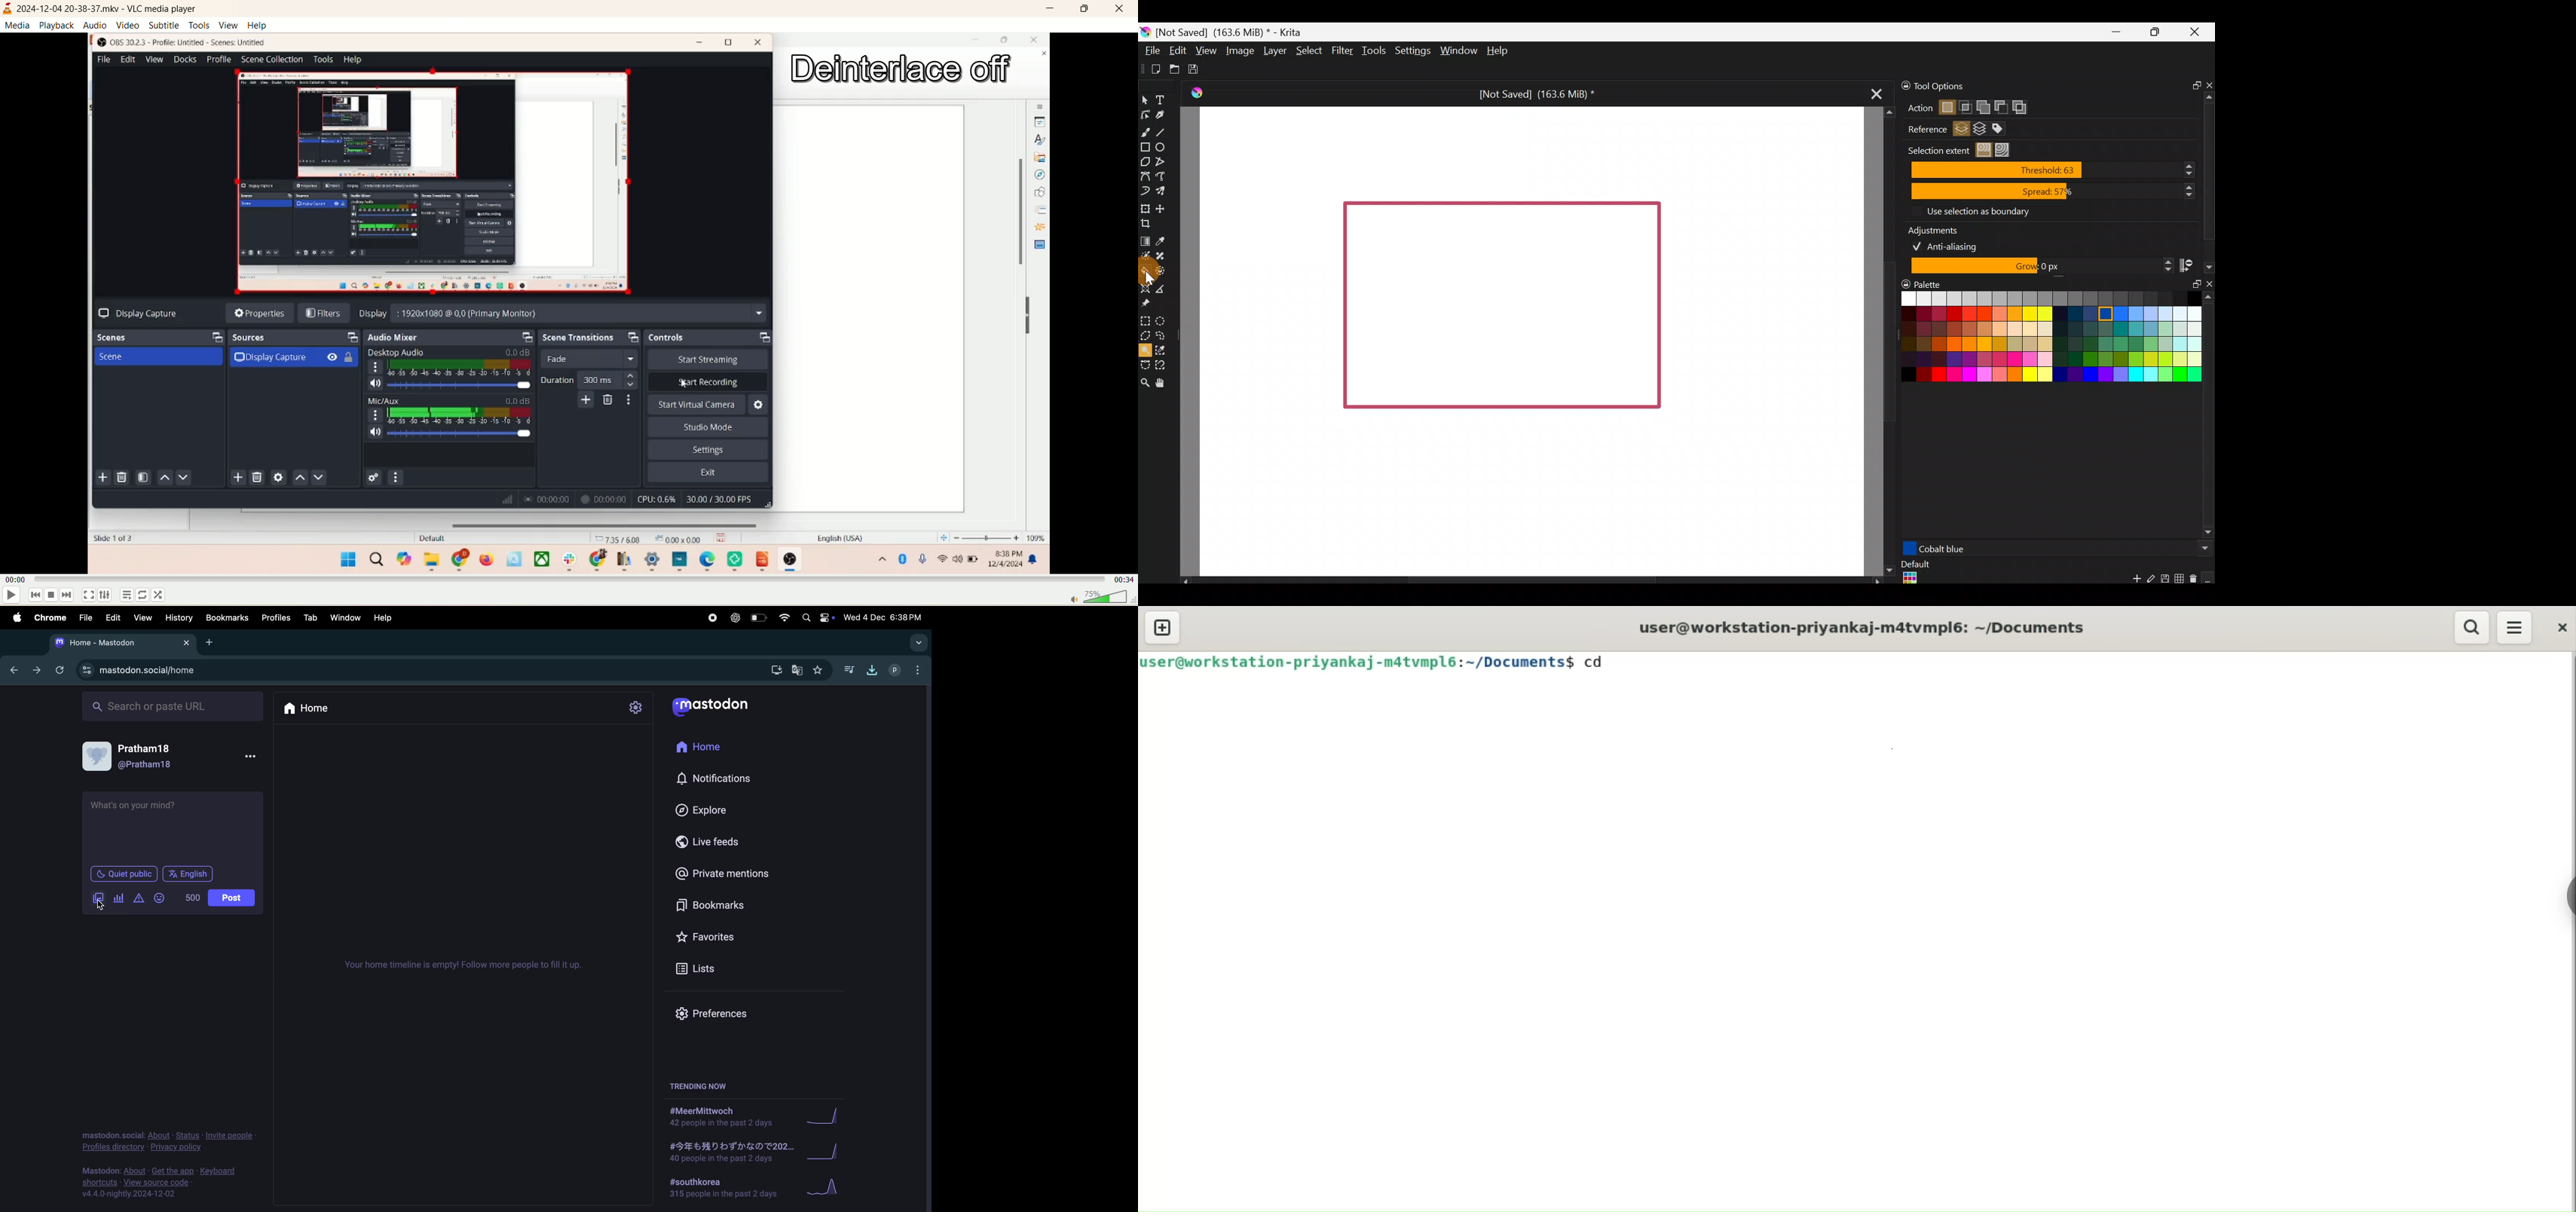 The width and height of the screenshot is (2576, 1232). Describe the element at coordinates (1236, 33) in the screenshot. I see `[Not Saved] (163.6 MiB) * - Krita` at that location.